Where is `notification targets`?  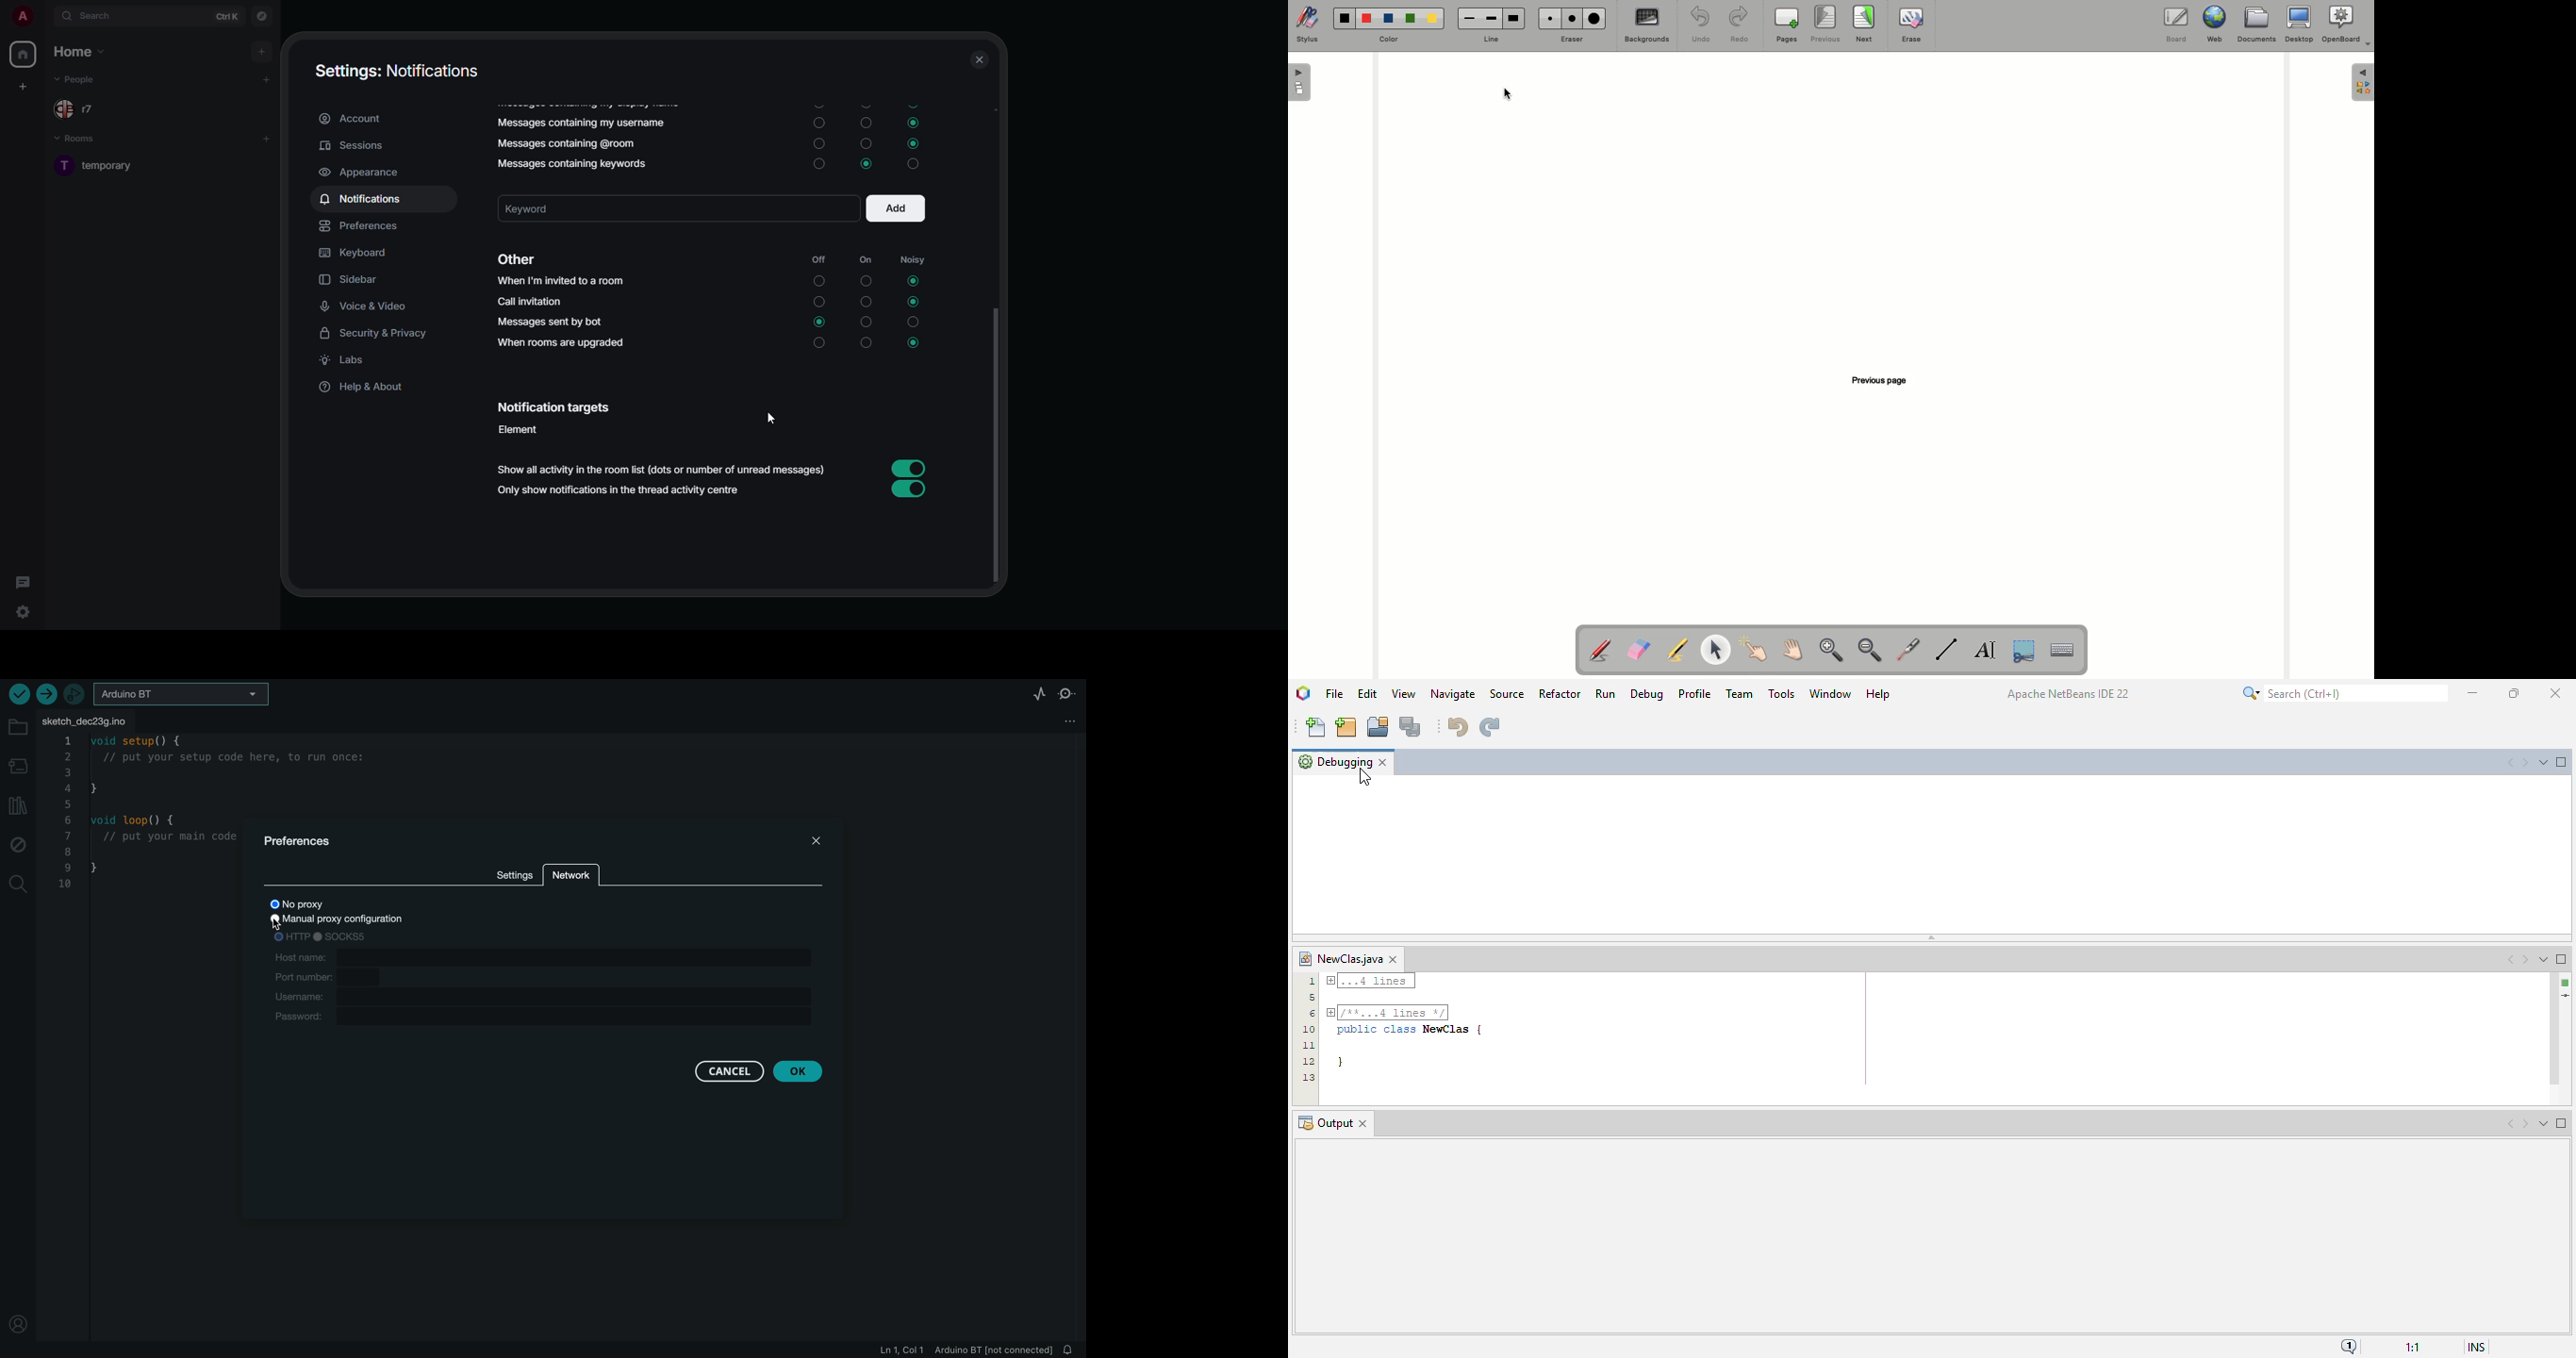 notification targets is located at coordinates (555, 409).